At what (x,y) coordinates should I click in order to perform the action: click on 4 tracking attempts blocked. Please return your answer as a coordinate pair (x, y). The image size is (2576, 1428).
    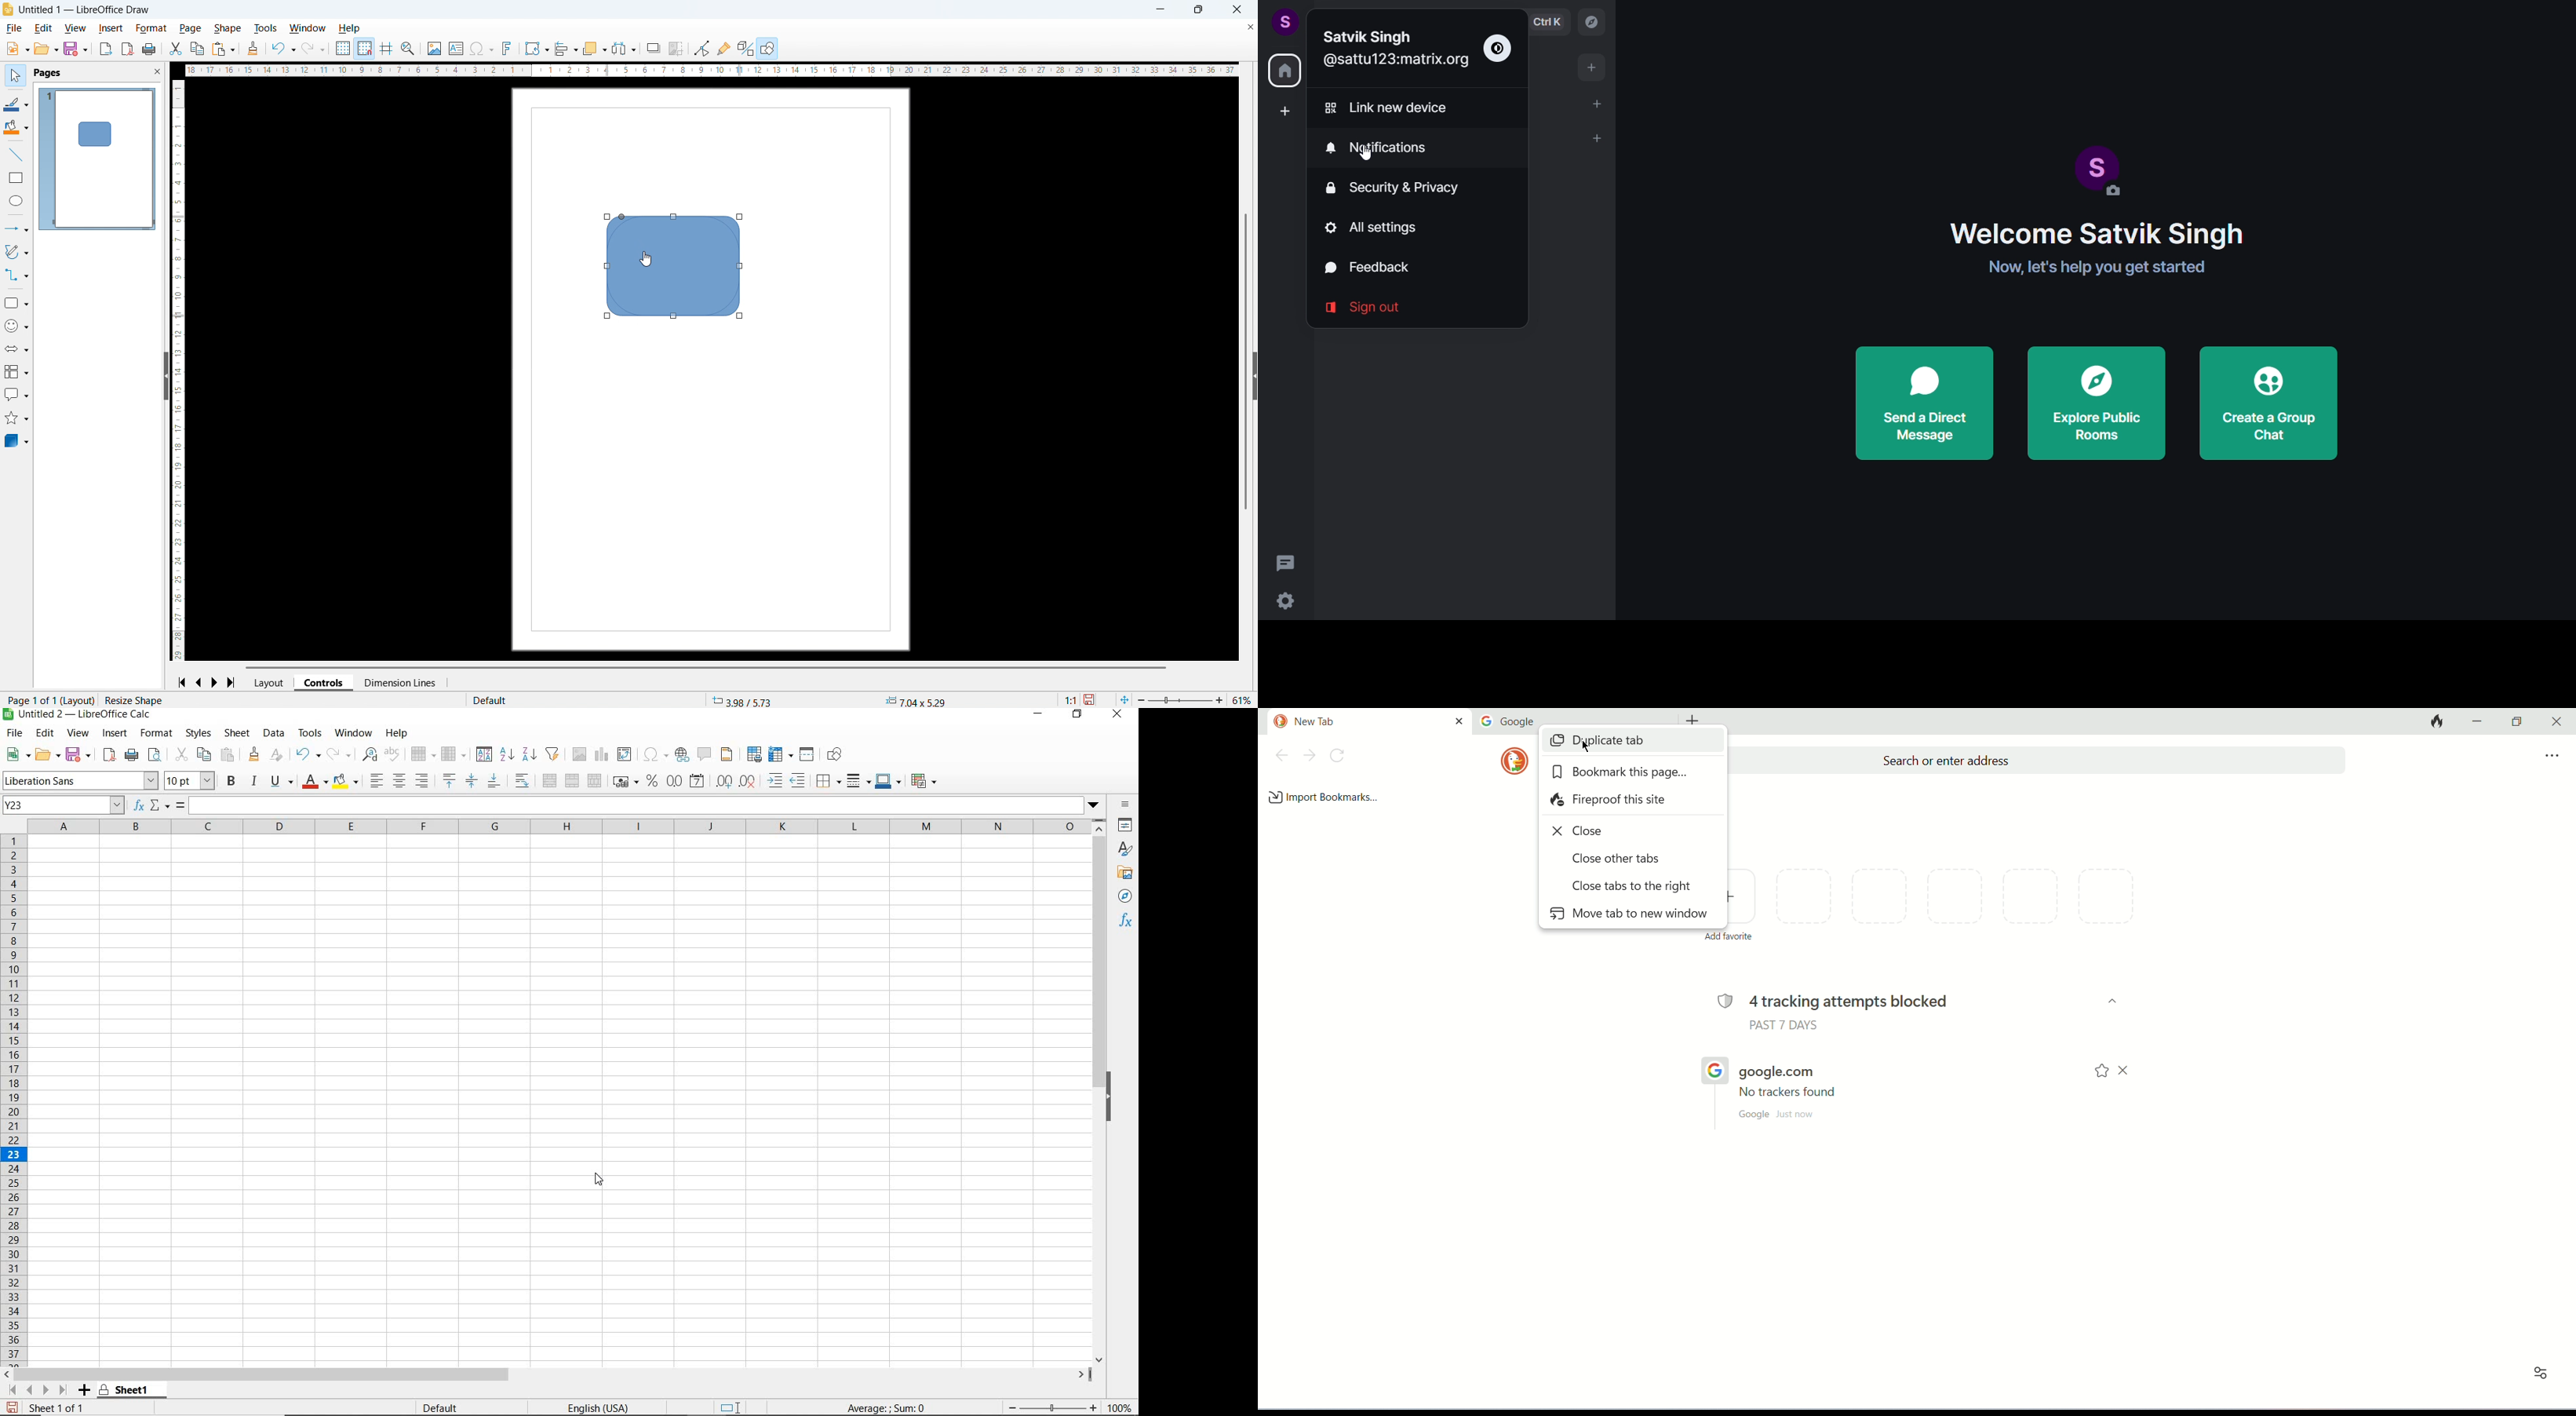
    Looking at the image, I should click on (1870, 1001).